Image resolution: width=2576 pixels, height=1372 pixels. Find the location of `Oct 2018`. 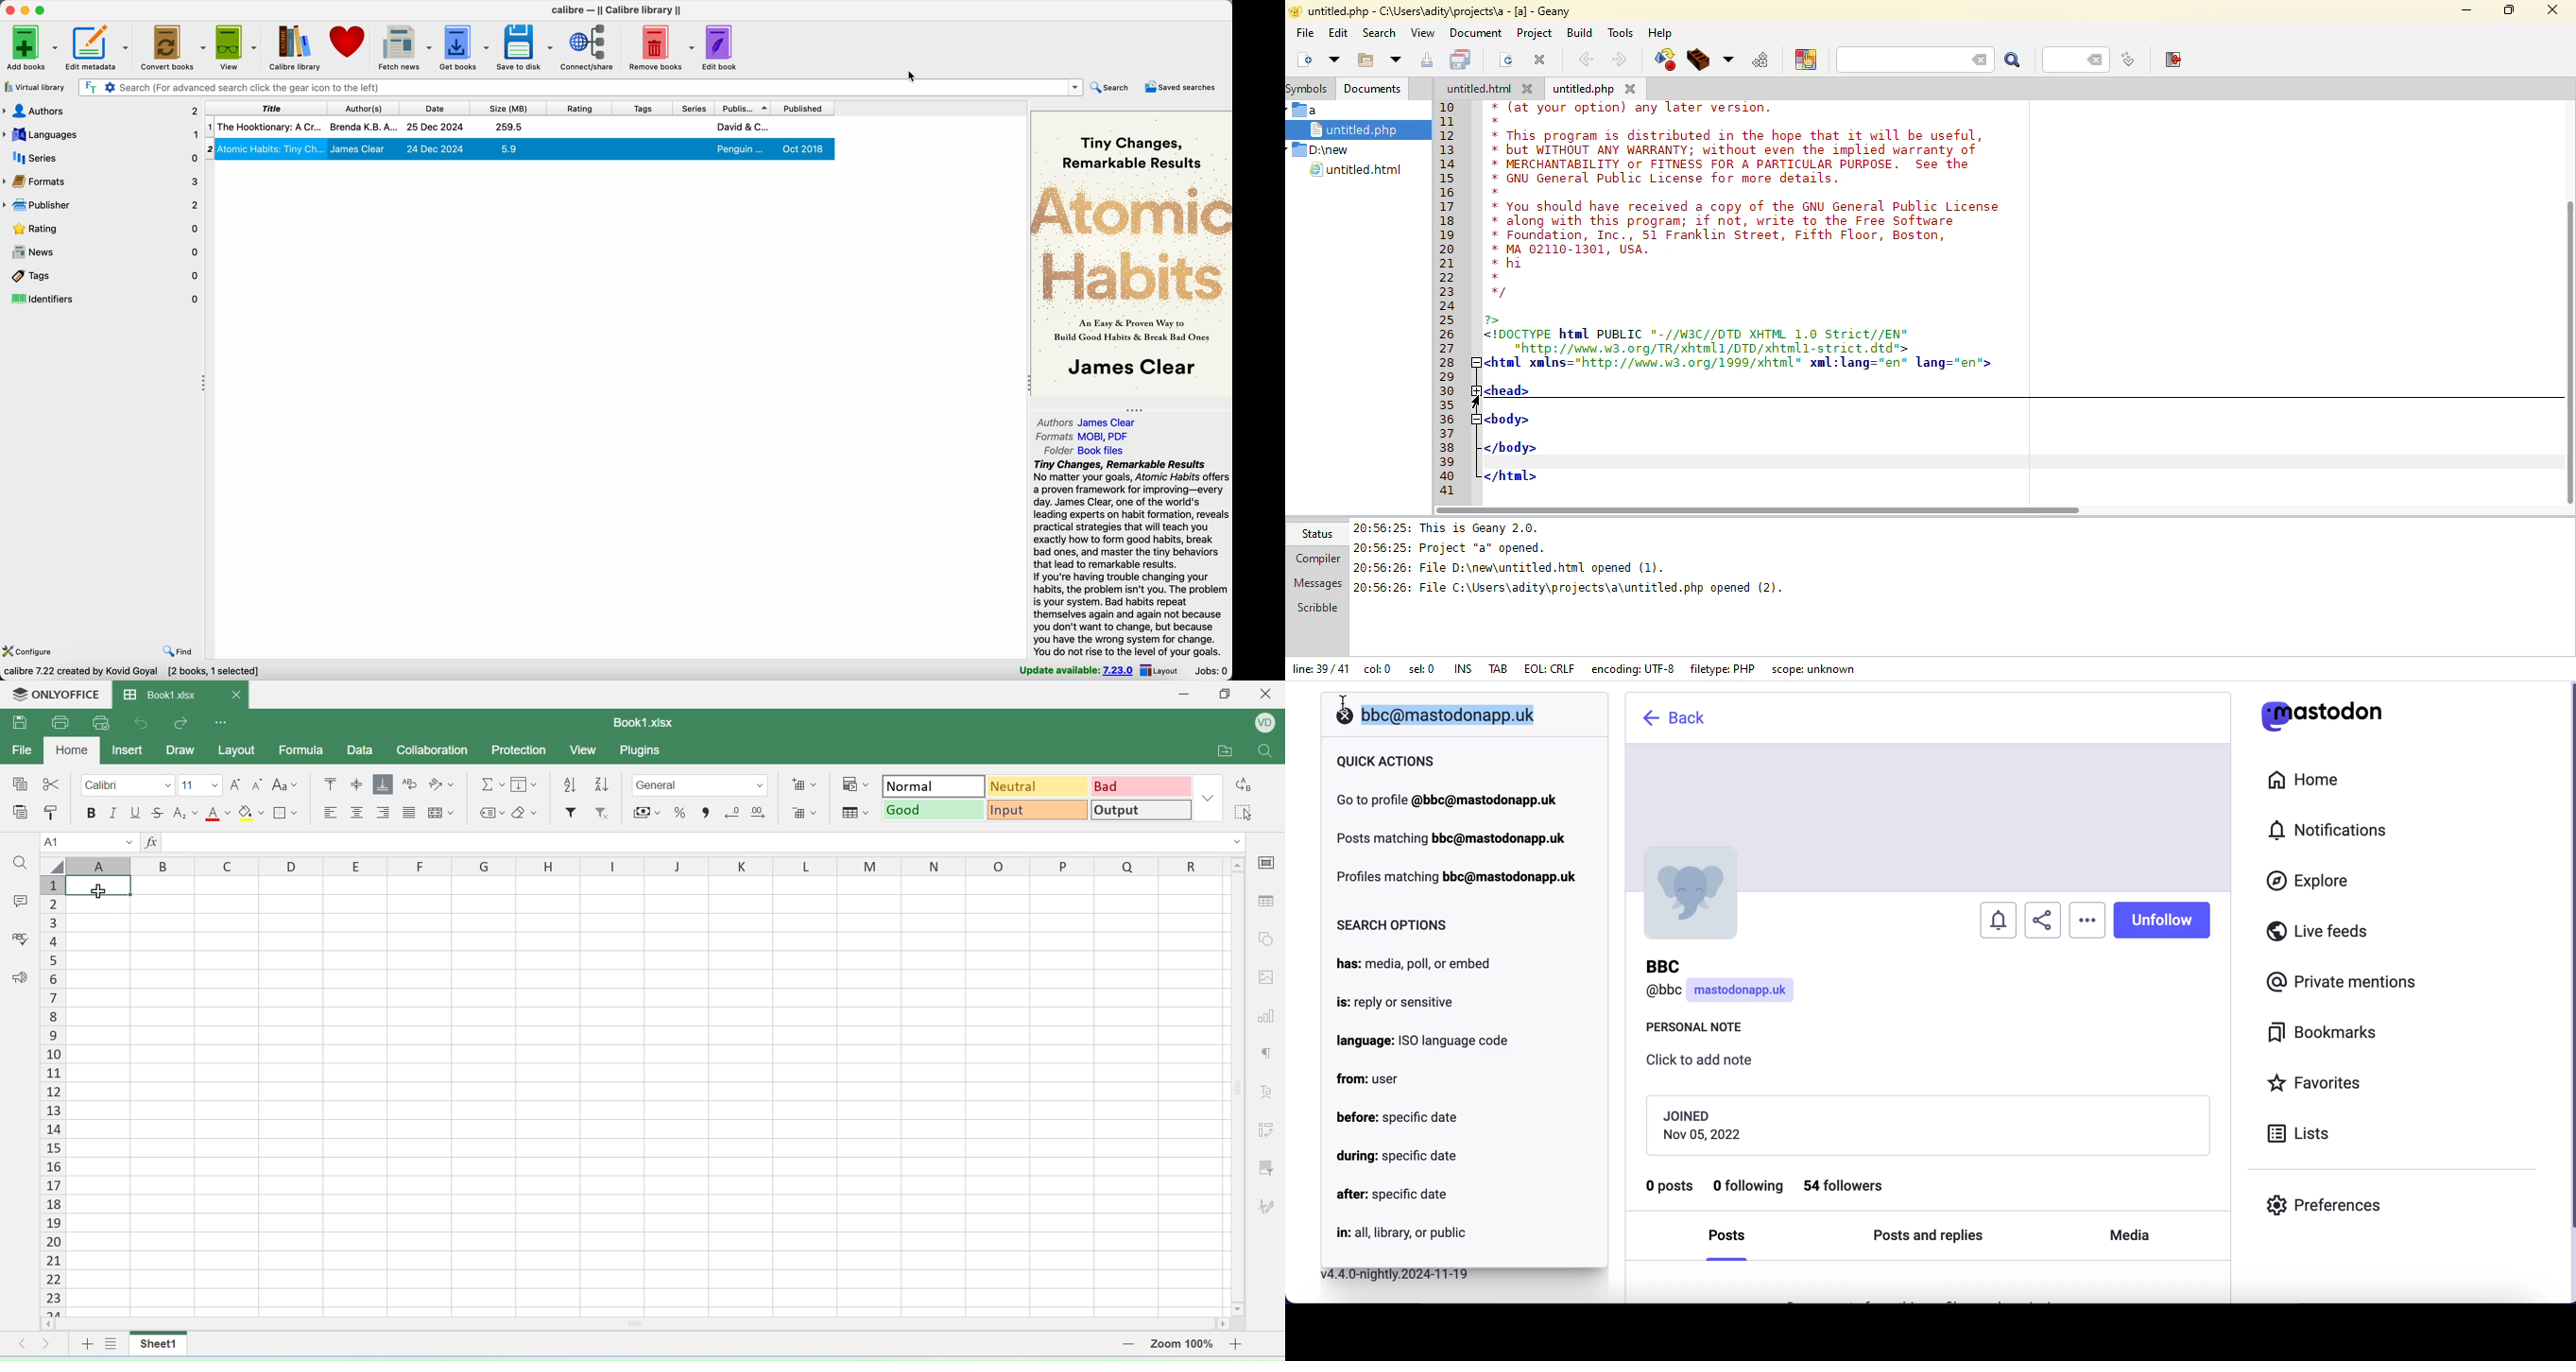

Oct 2018 is located at coordinates (804, 149).